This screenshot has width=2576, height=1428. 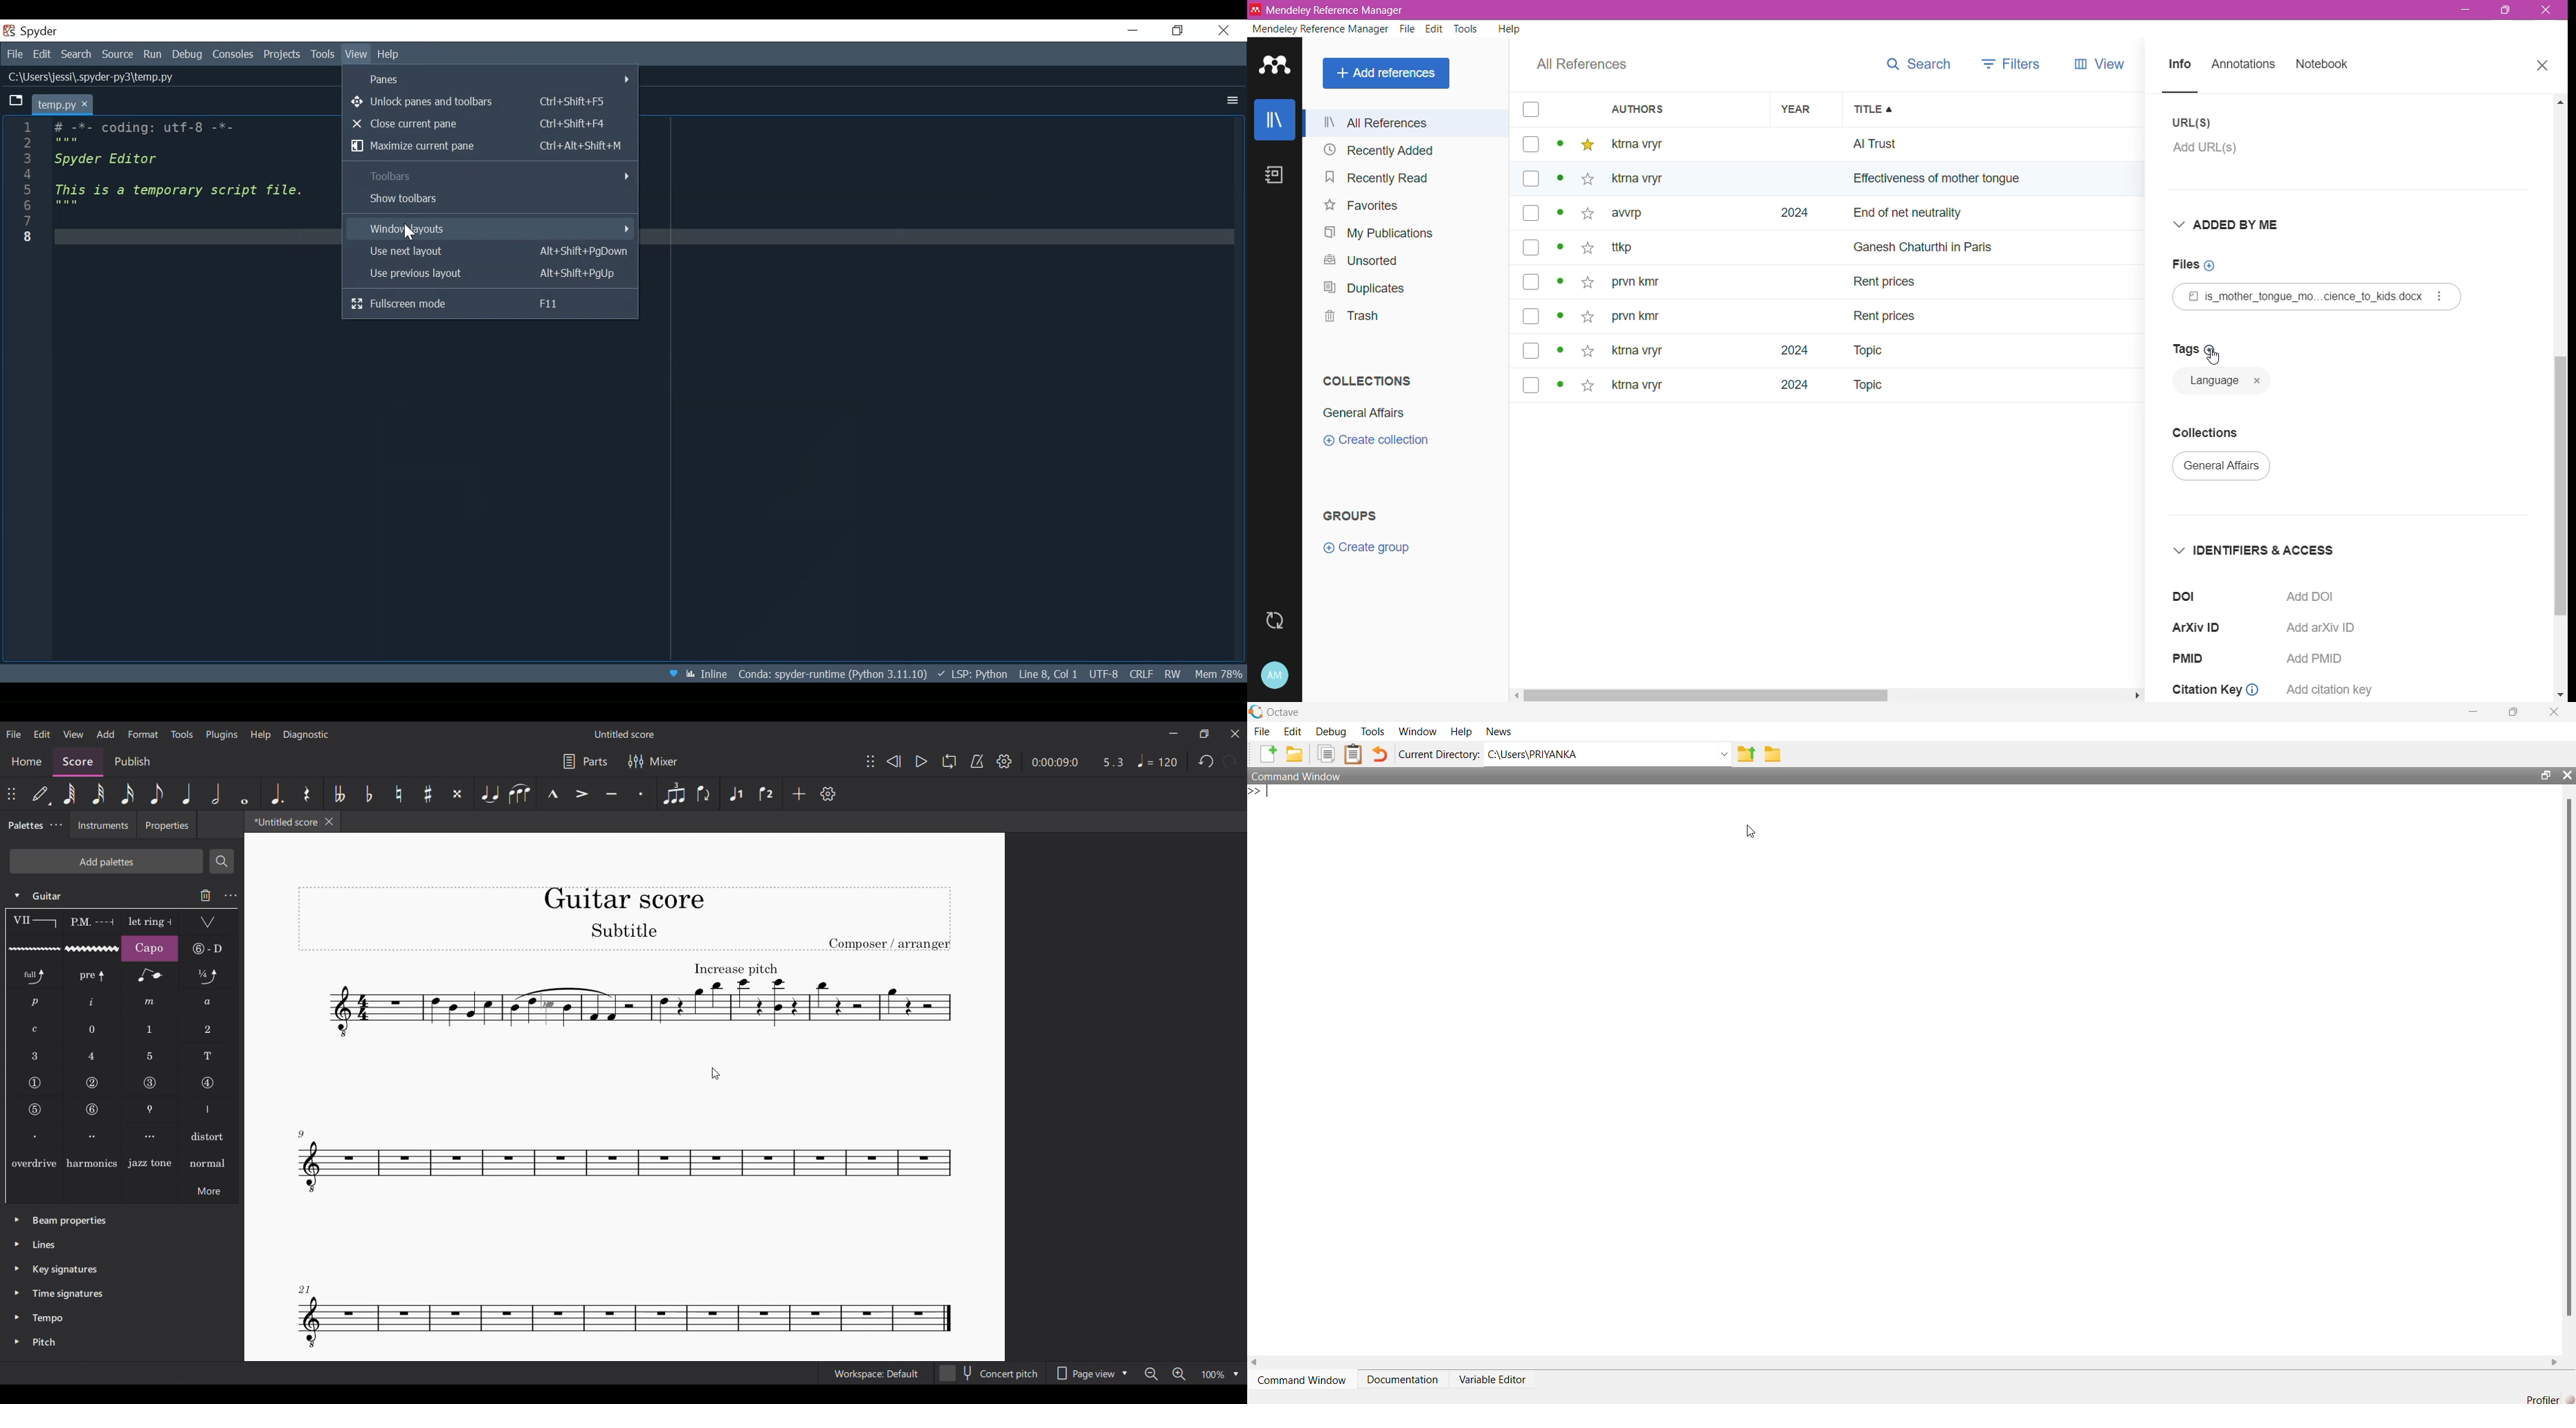 I want to click on Plugins menu, so click(x=222, y=735).